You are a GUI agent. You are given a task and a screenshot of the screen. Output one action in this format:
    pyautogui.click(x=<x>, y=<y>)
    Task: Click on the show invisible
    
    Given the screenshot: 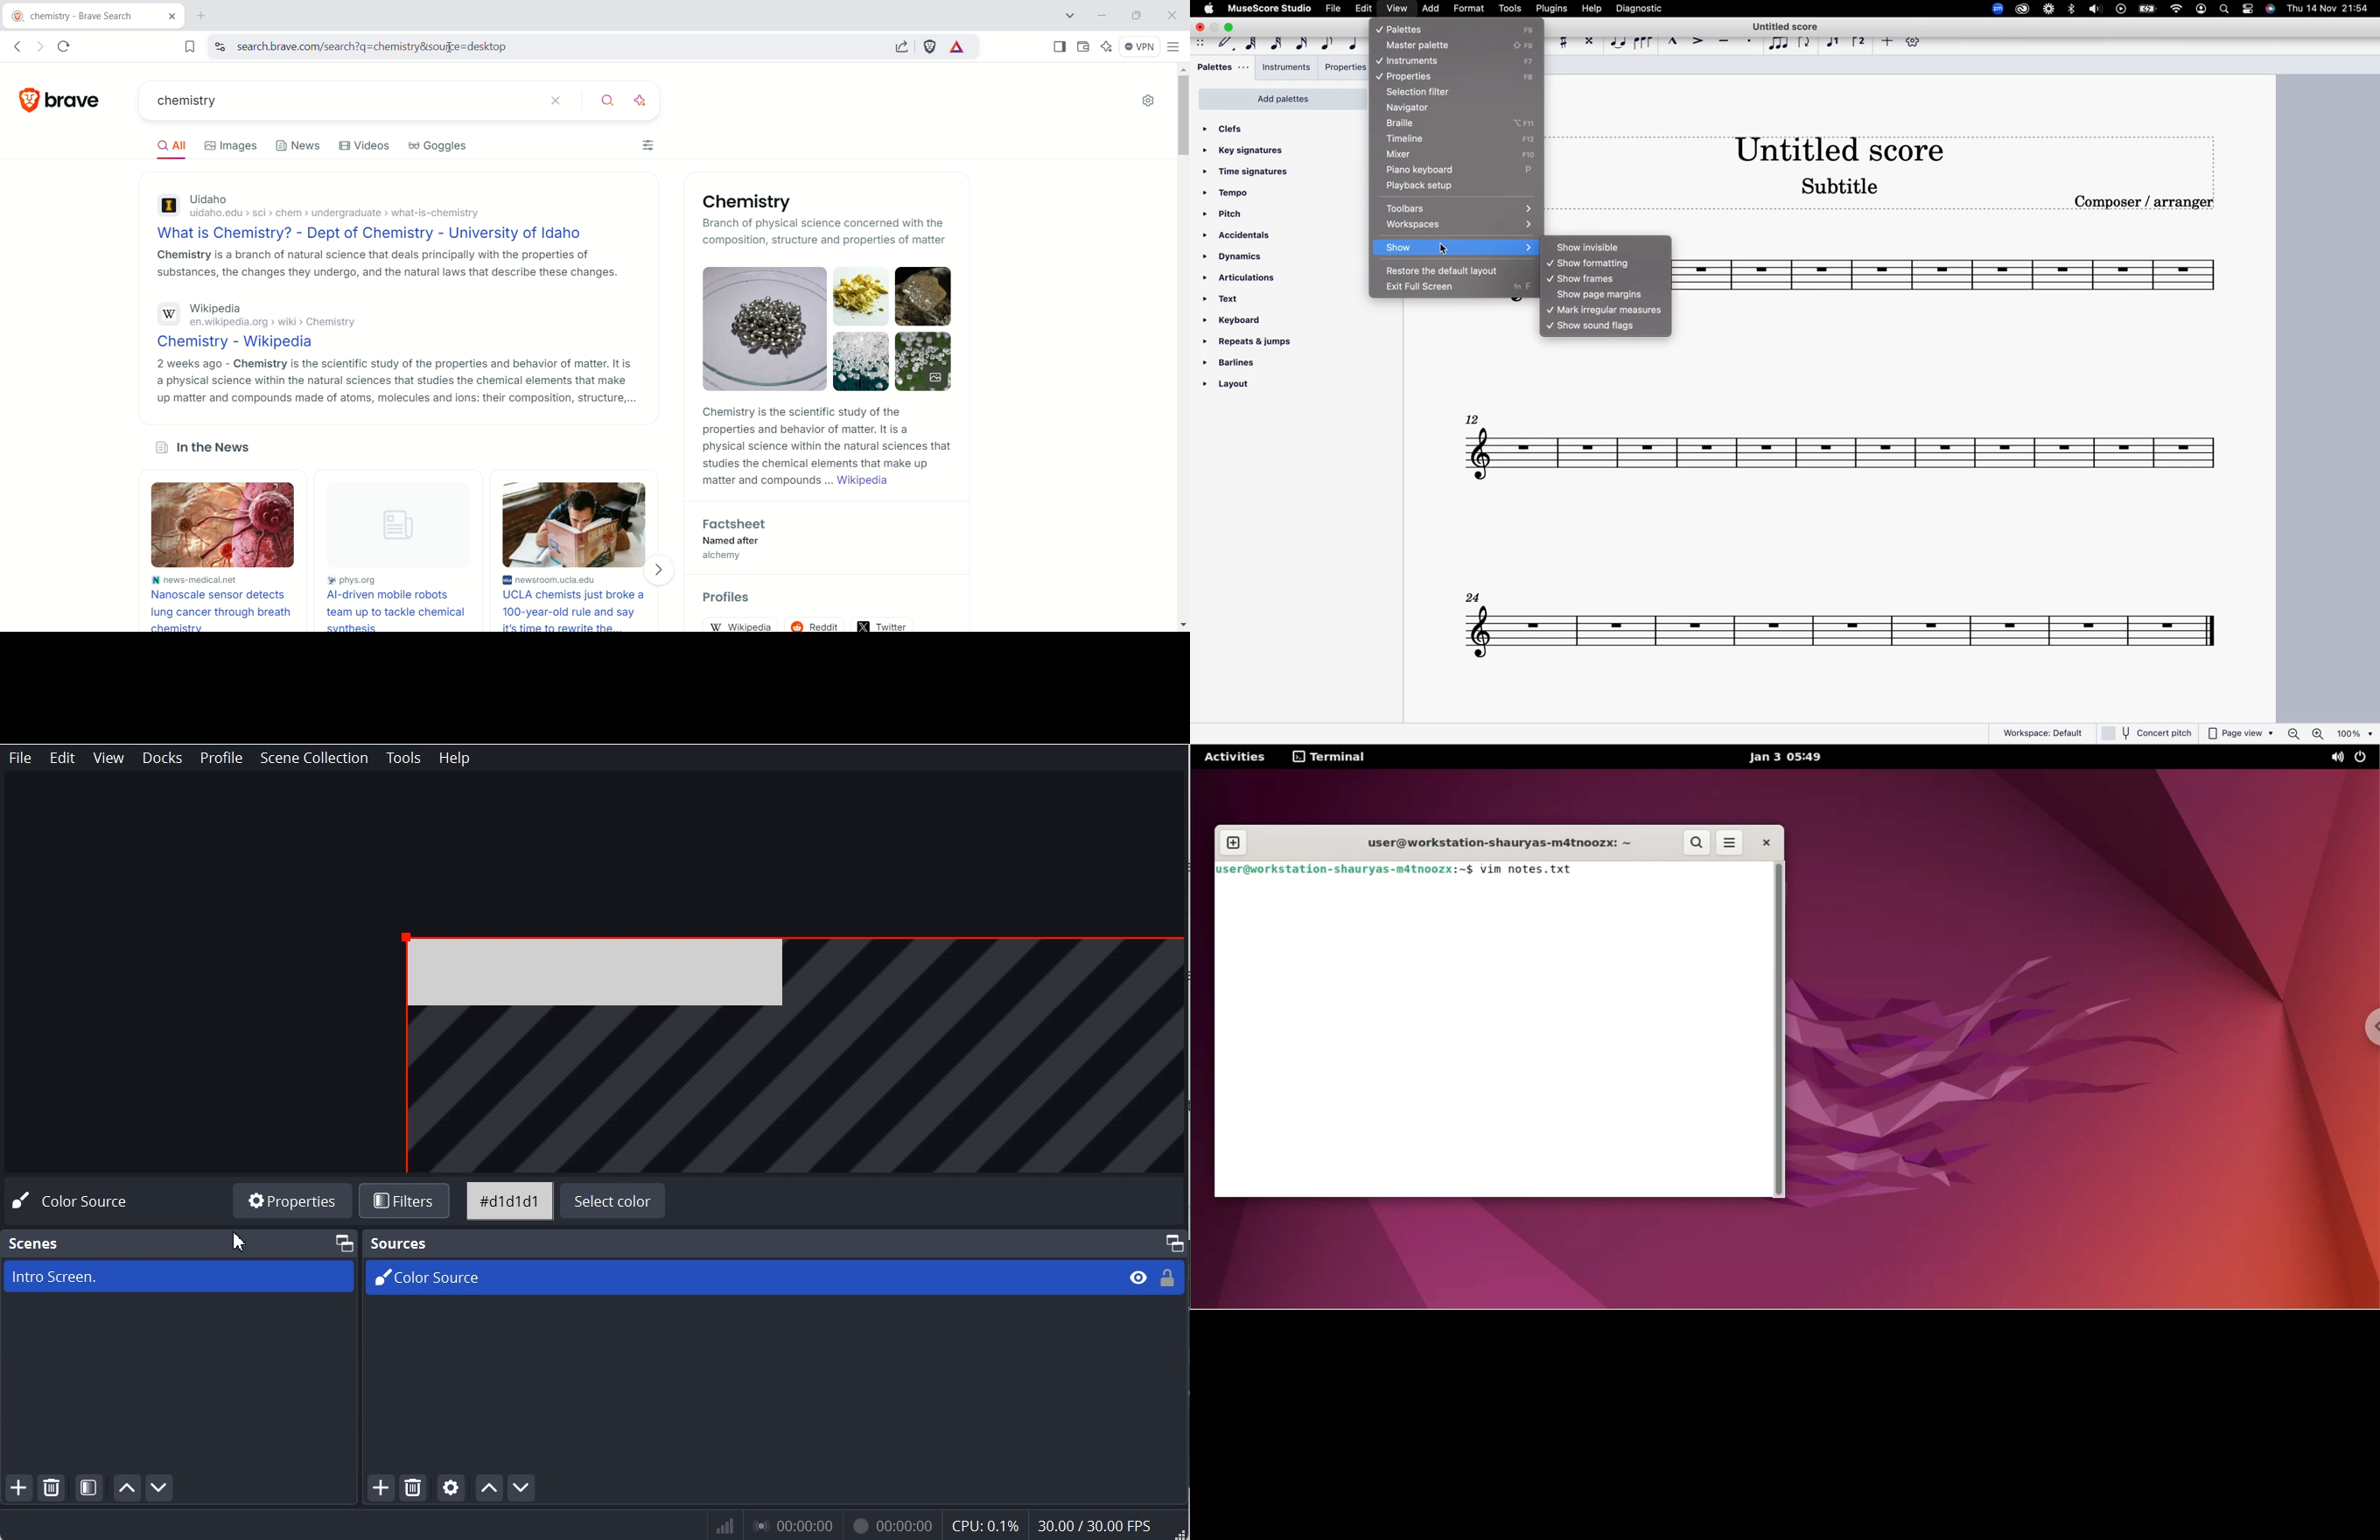 What is the action you would take?
    pyautogui.click(x=1606, y=248)
    